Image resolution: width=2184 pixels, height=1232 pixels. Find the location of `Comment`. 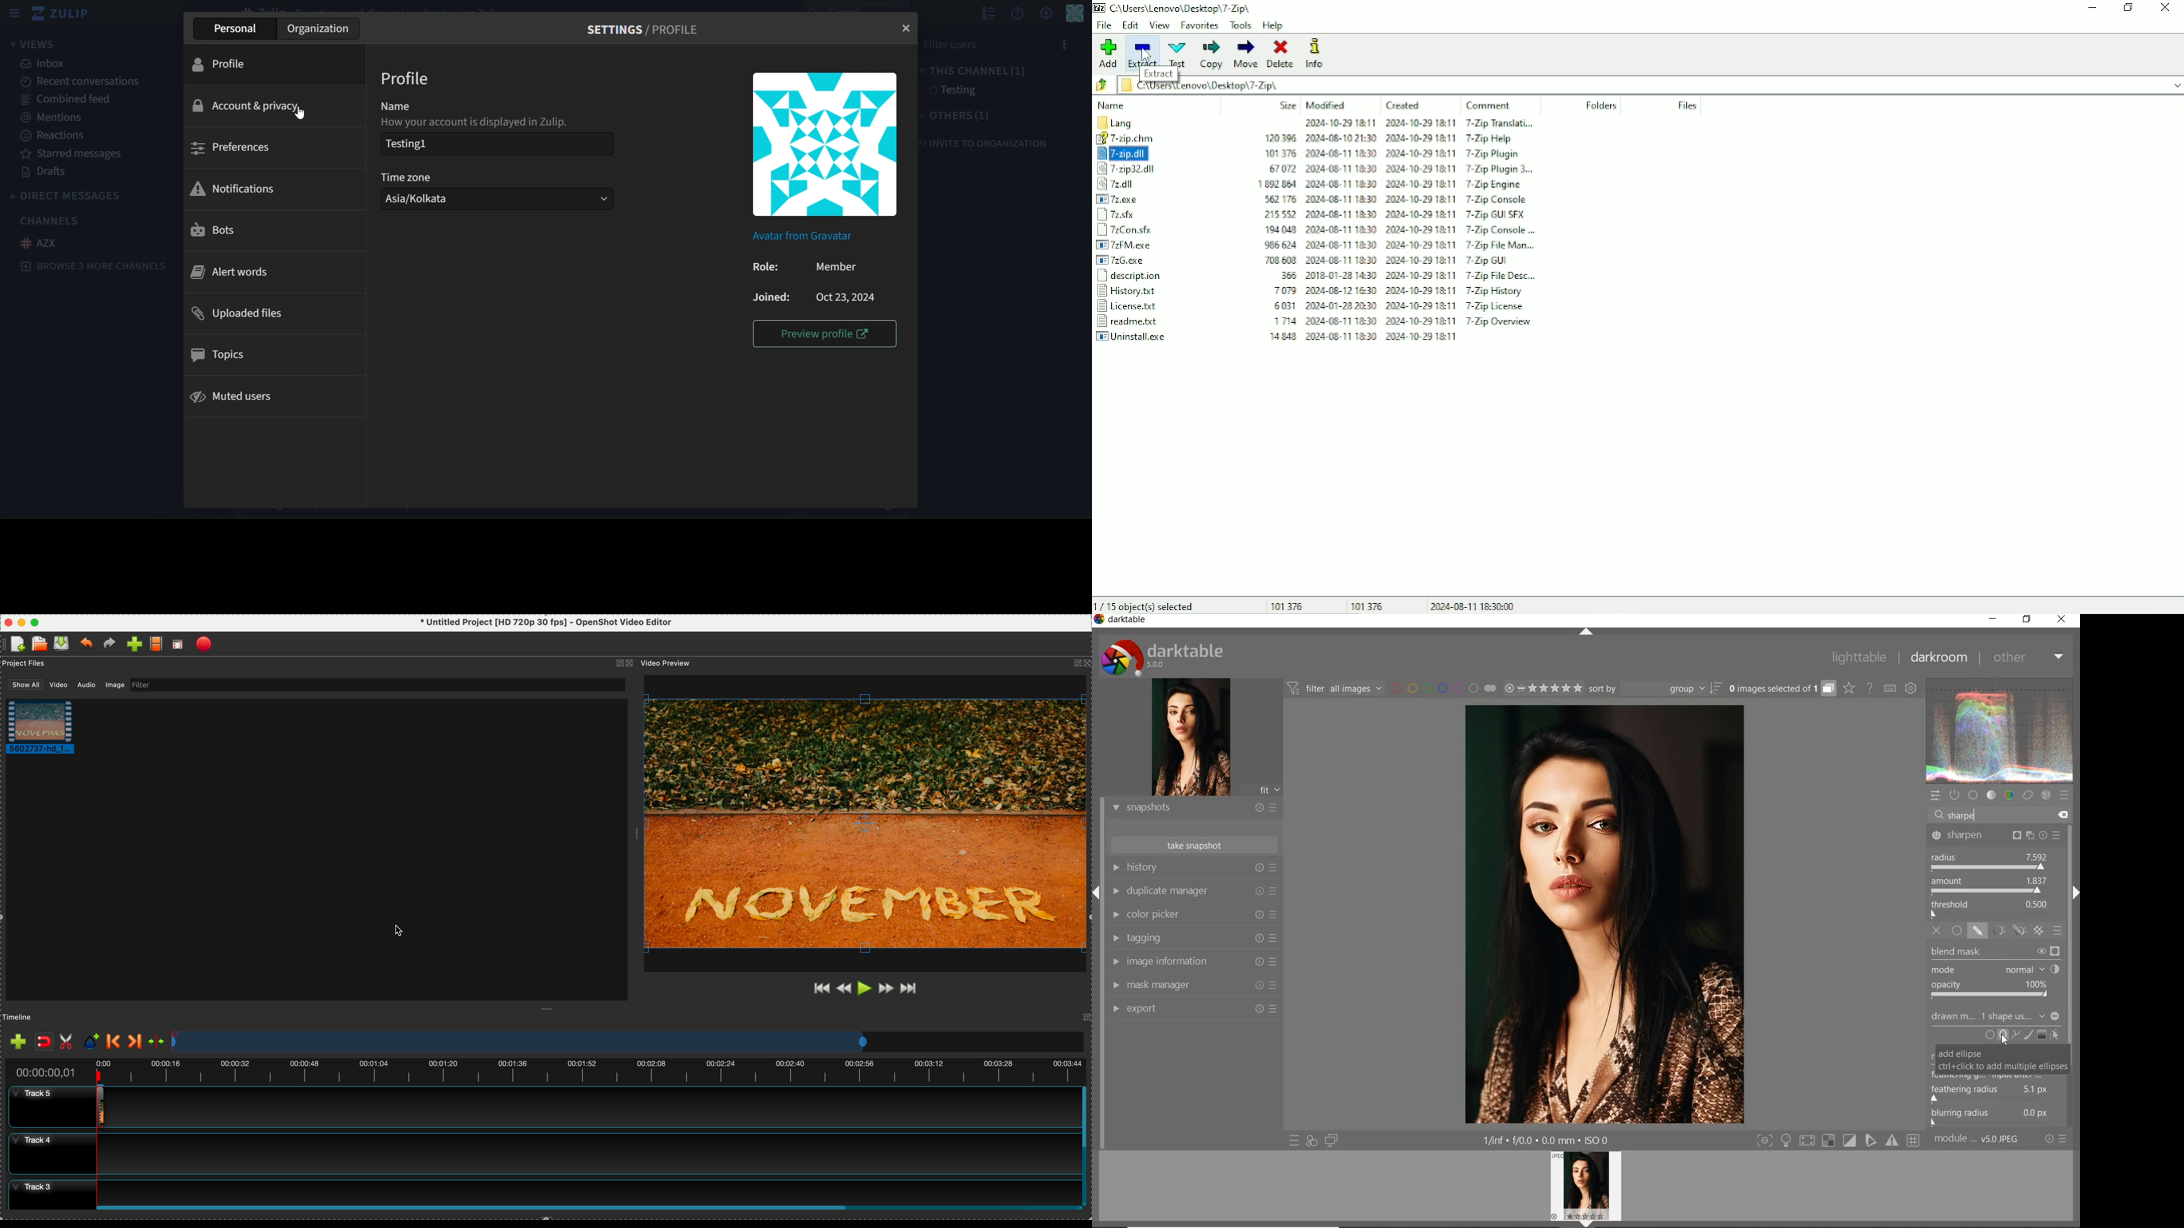

Comment is located at coordinates (1491, 105).